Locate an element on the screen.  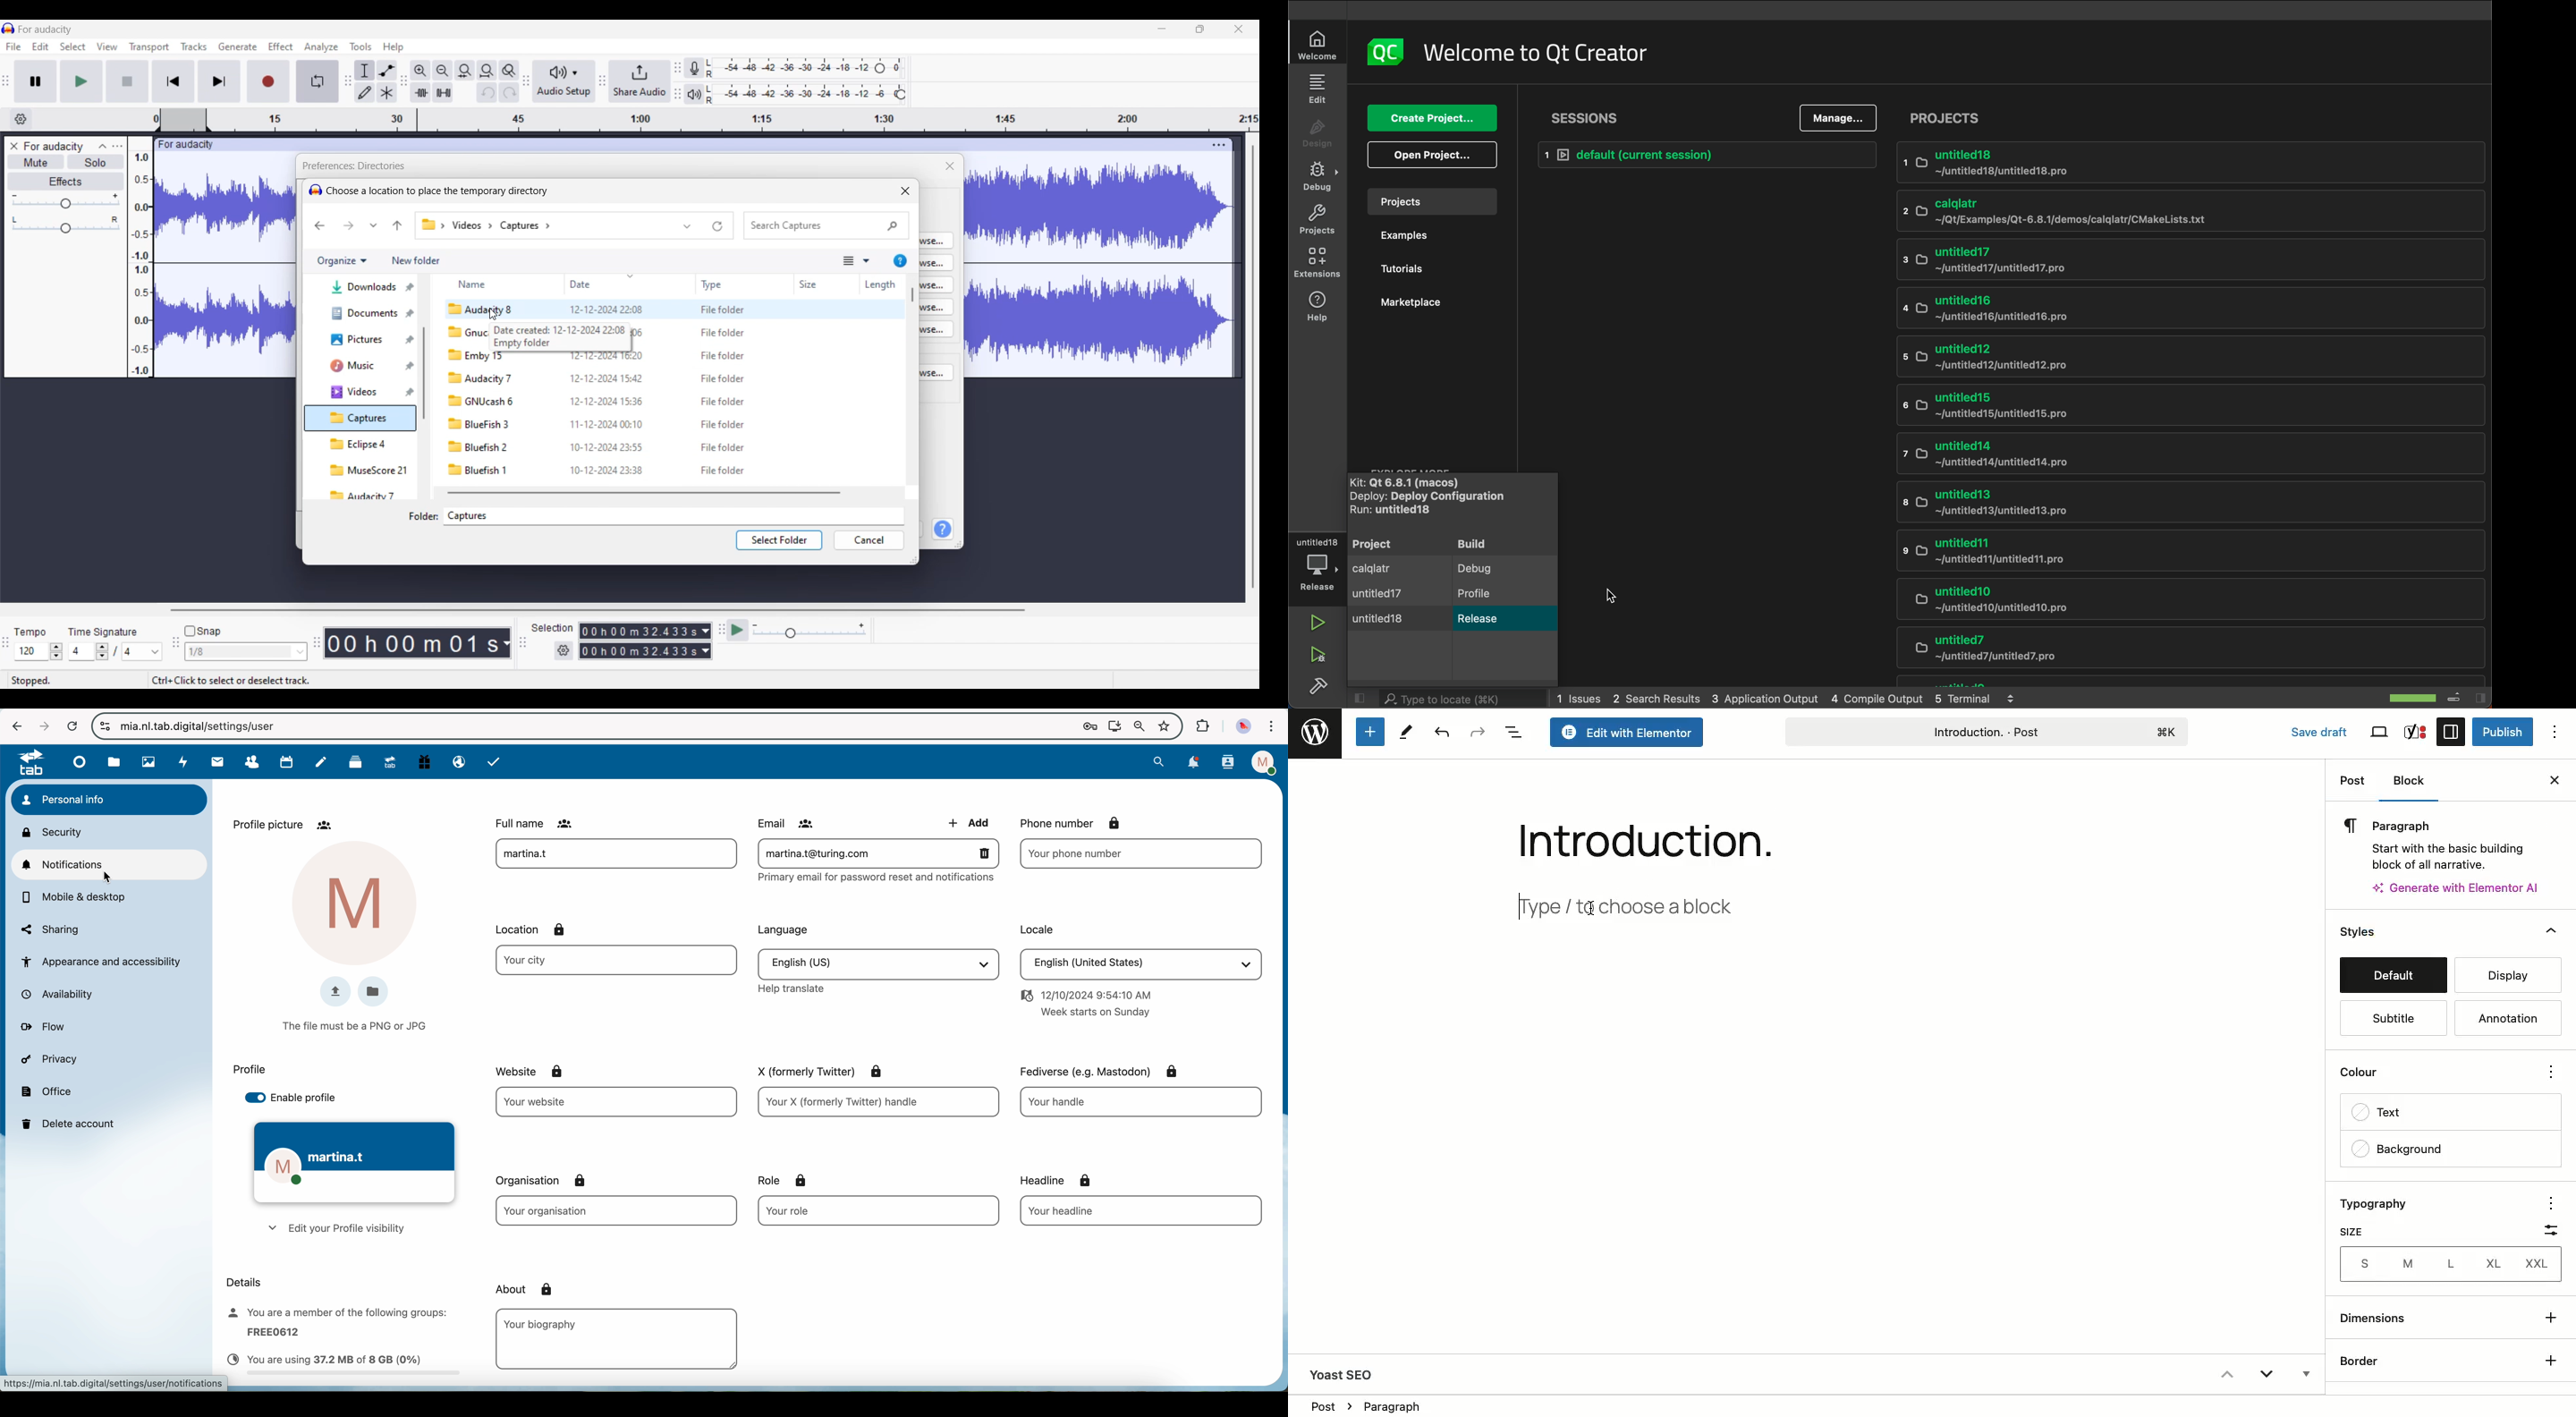
Size is located at coordinates (2350, 1232).